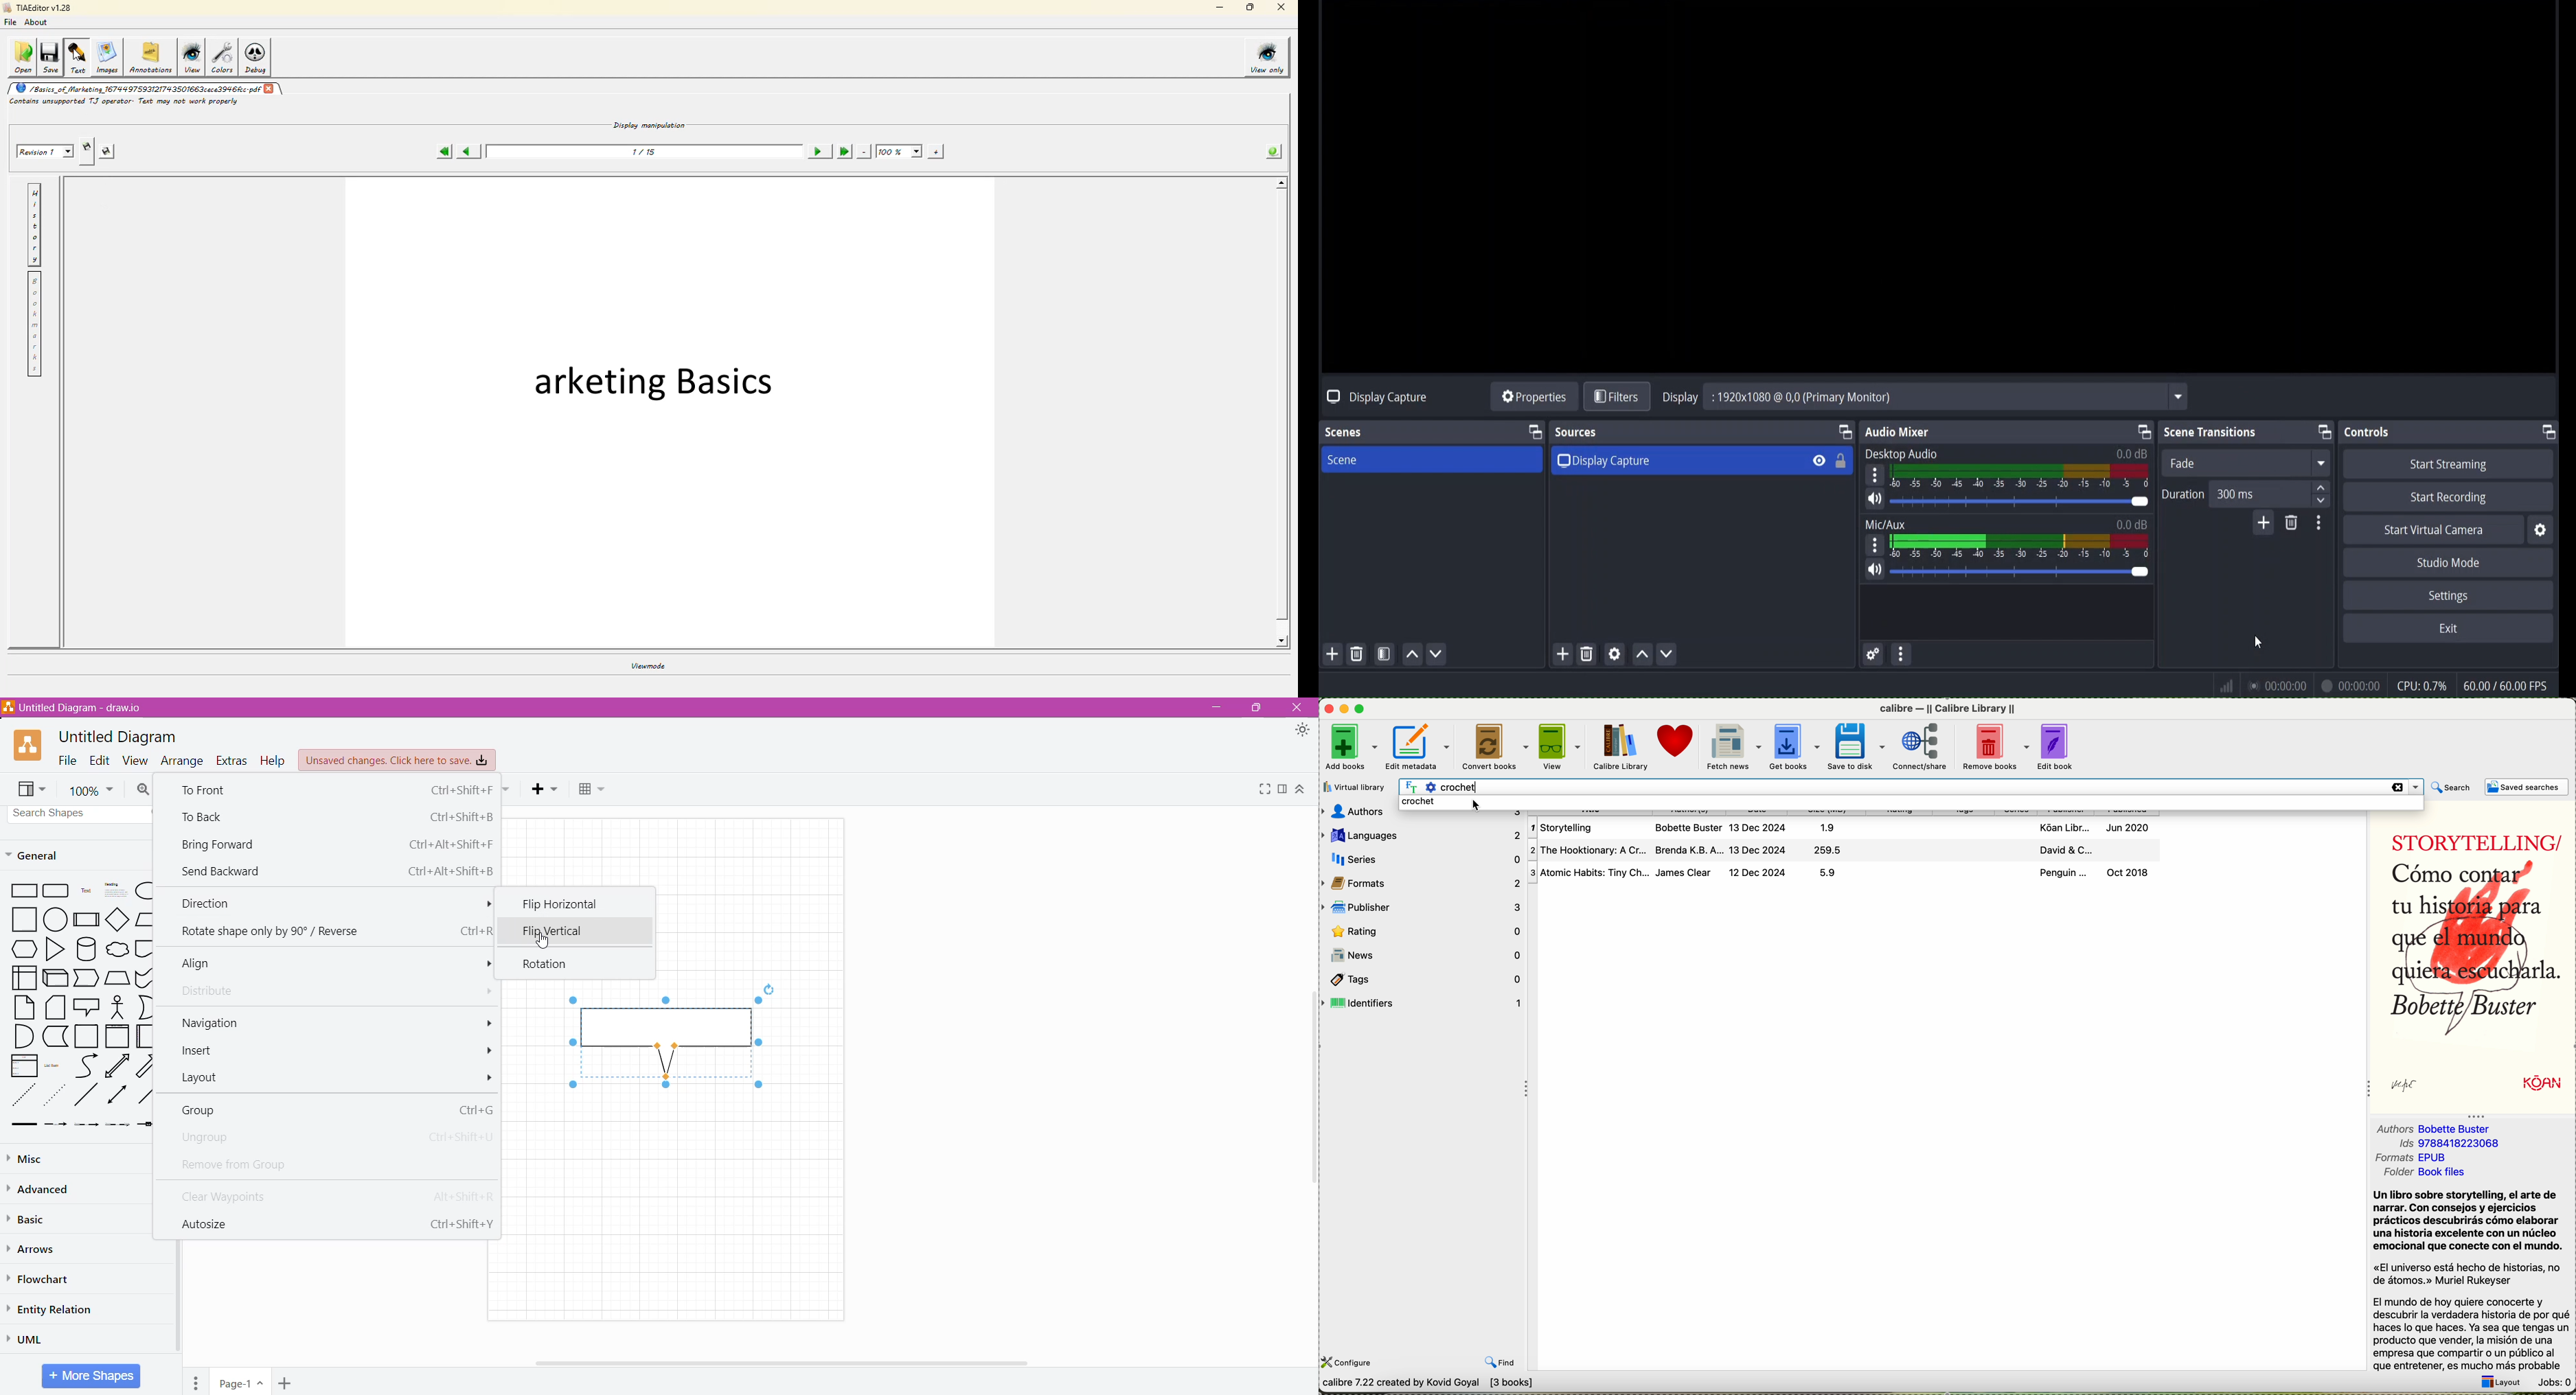 The width and height of the screenshot is (2576, 1400). I want to click on View, so click(33, 789).